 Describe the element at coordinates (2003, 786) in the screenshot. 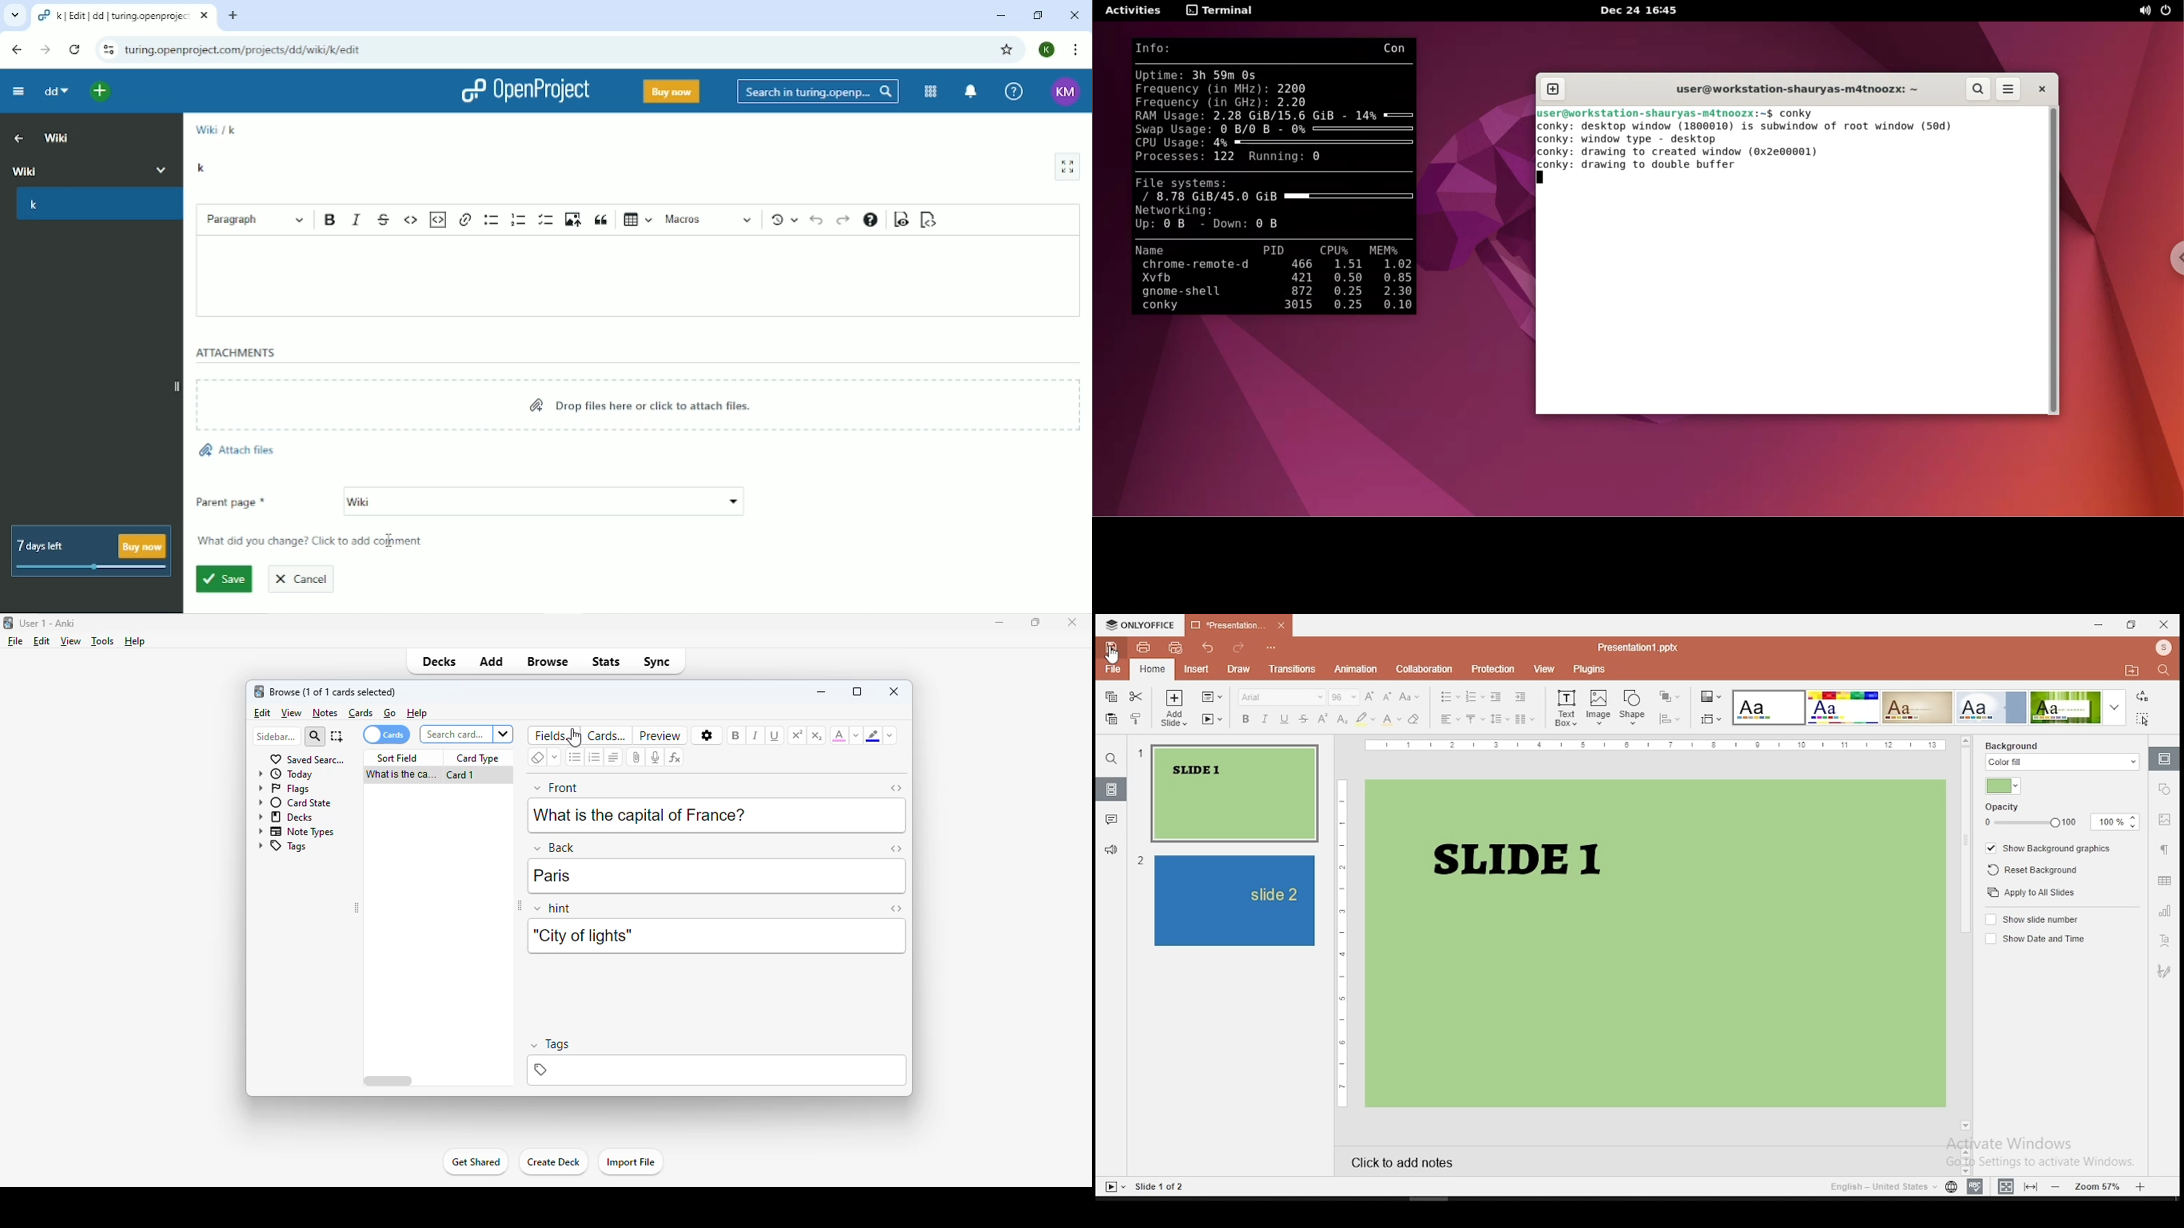

I see `fill color` at that location.